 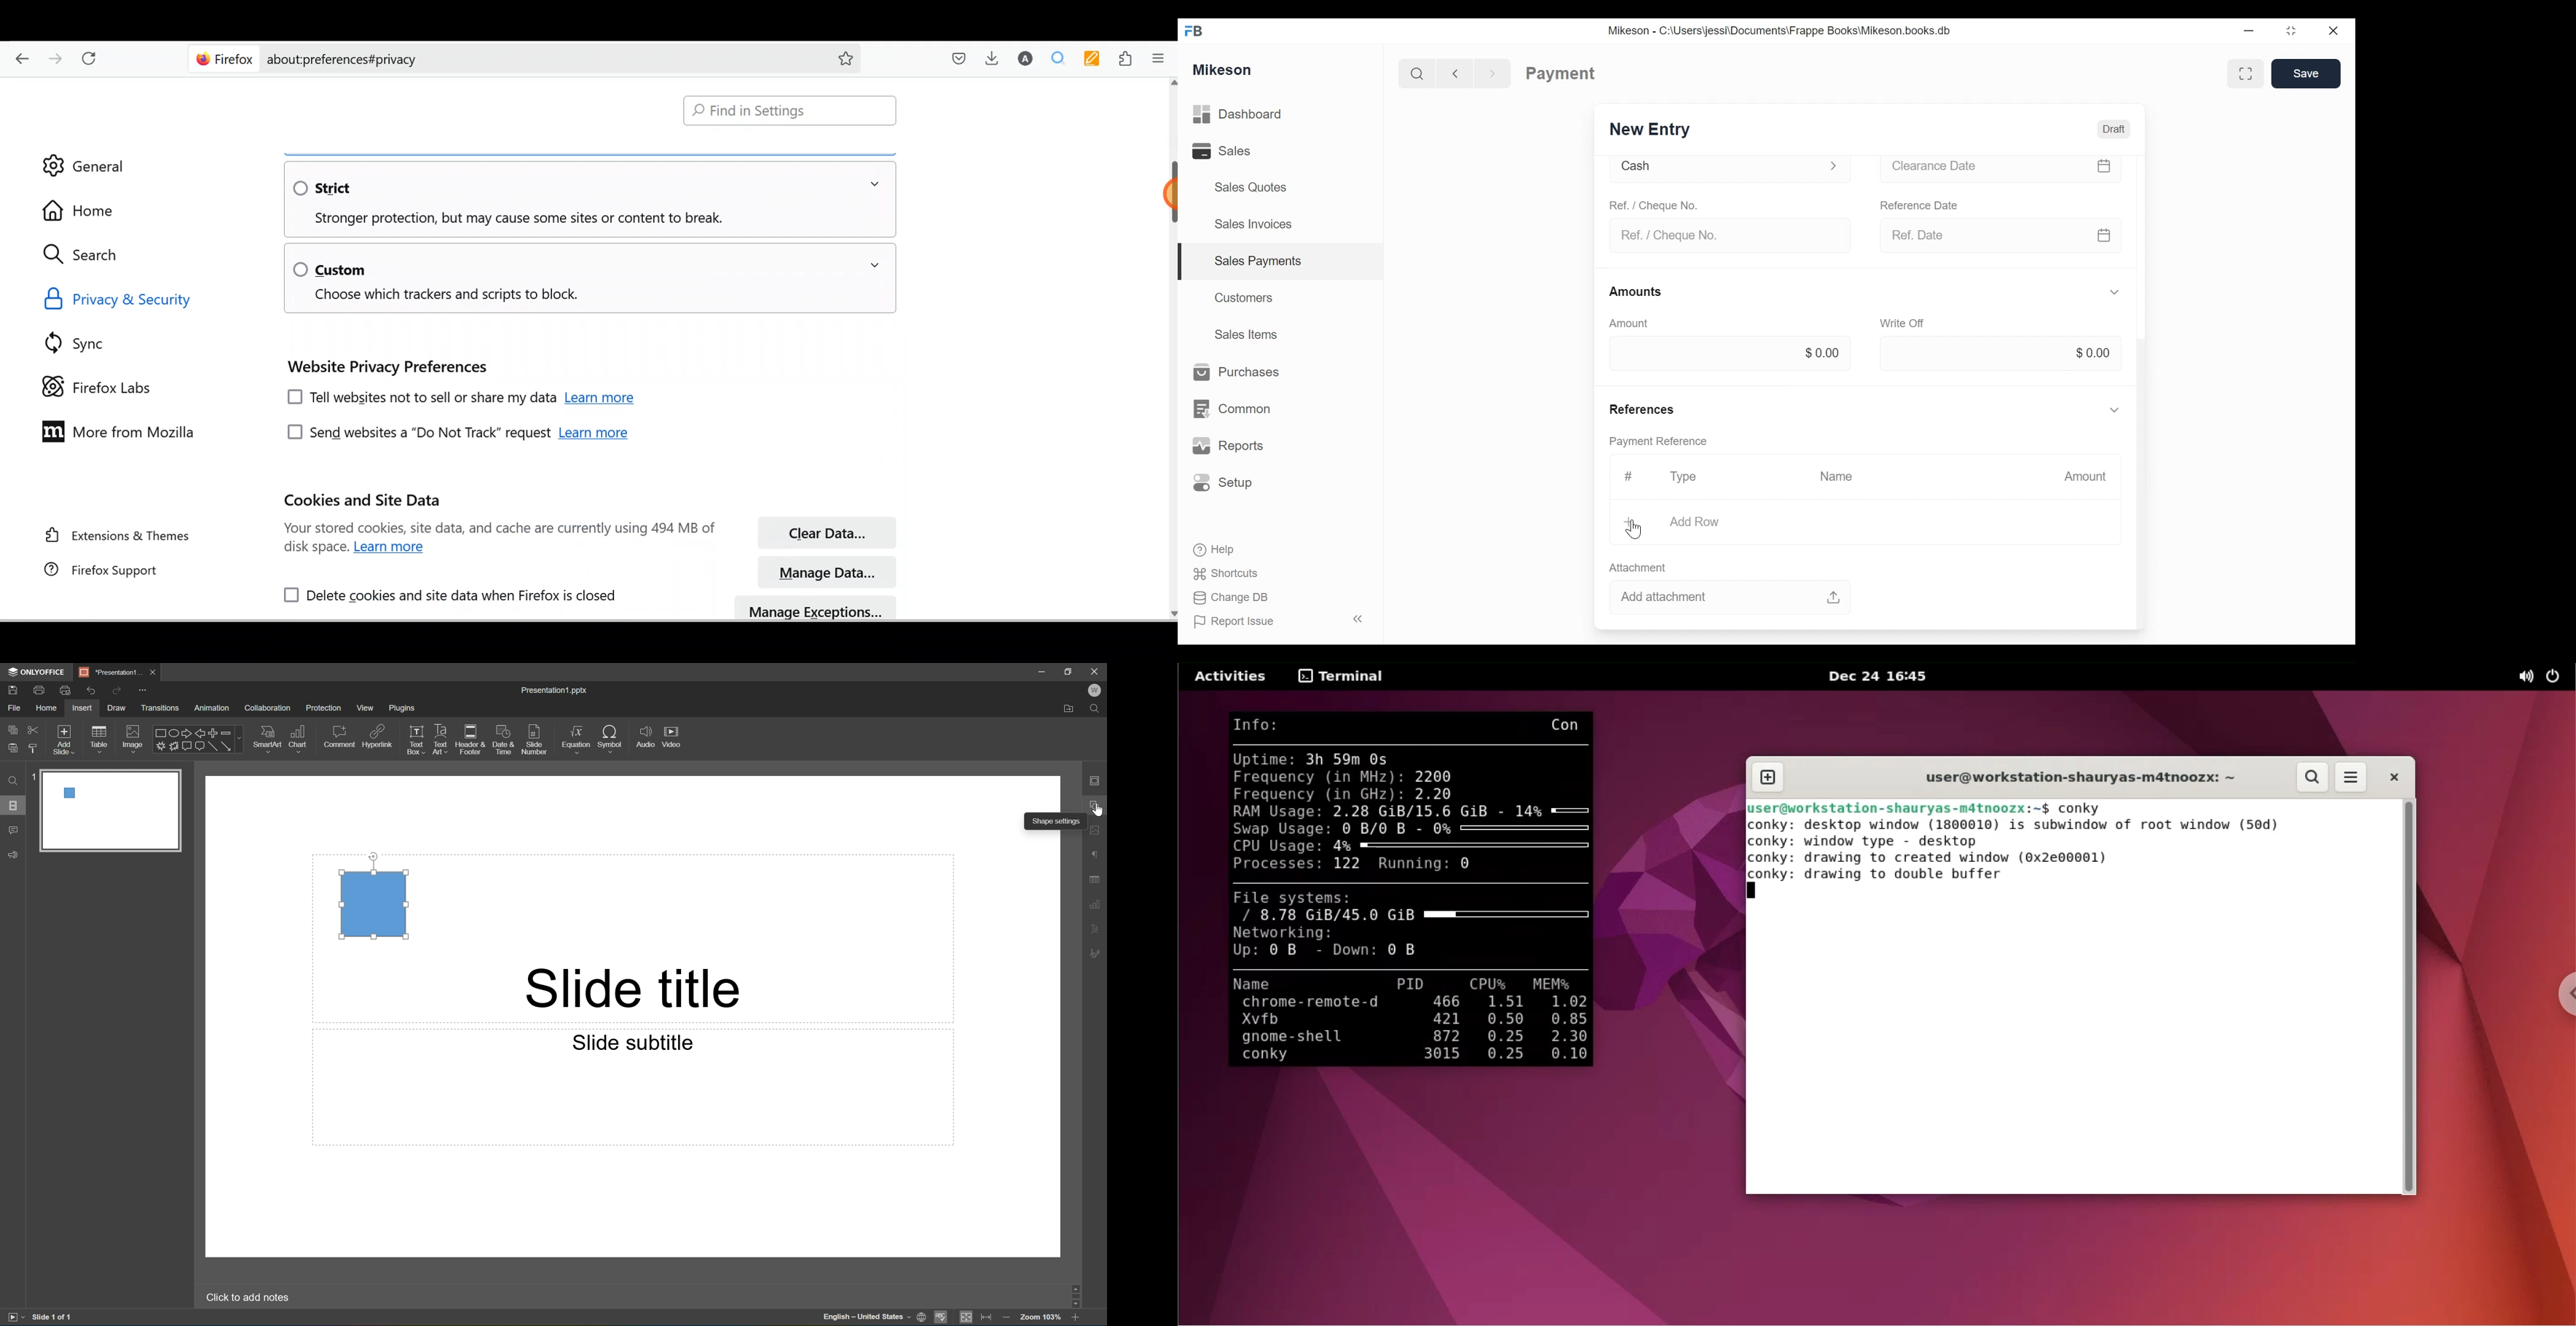 I want to click on Presentation1..., so click(x=107, y=672).